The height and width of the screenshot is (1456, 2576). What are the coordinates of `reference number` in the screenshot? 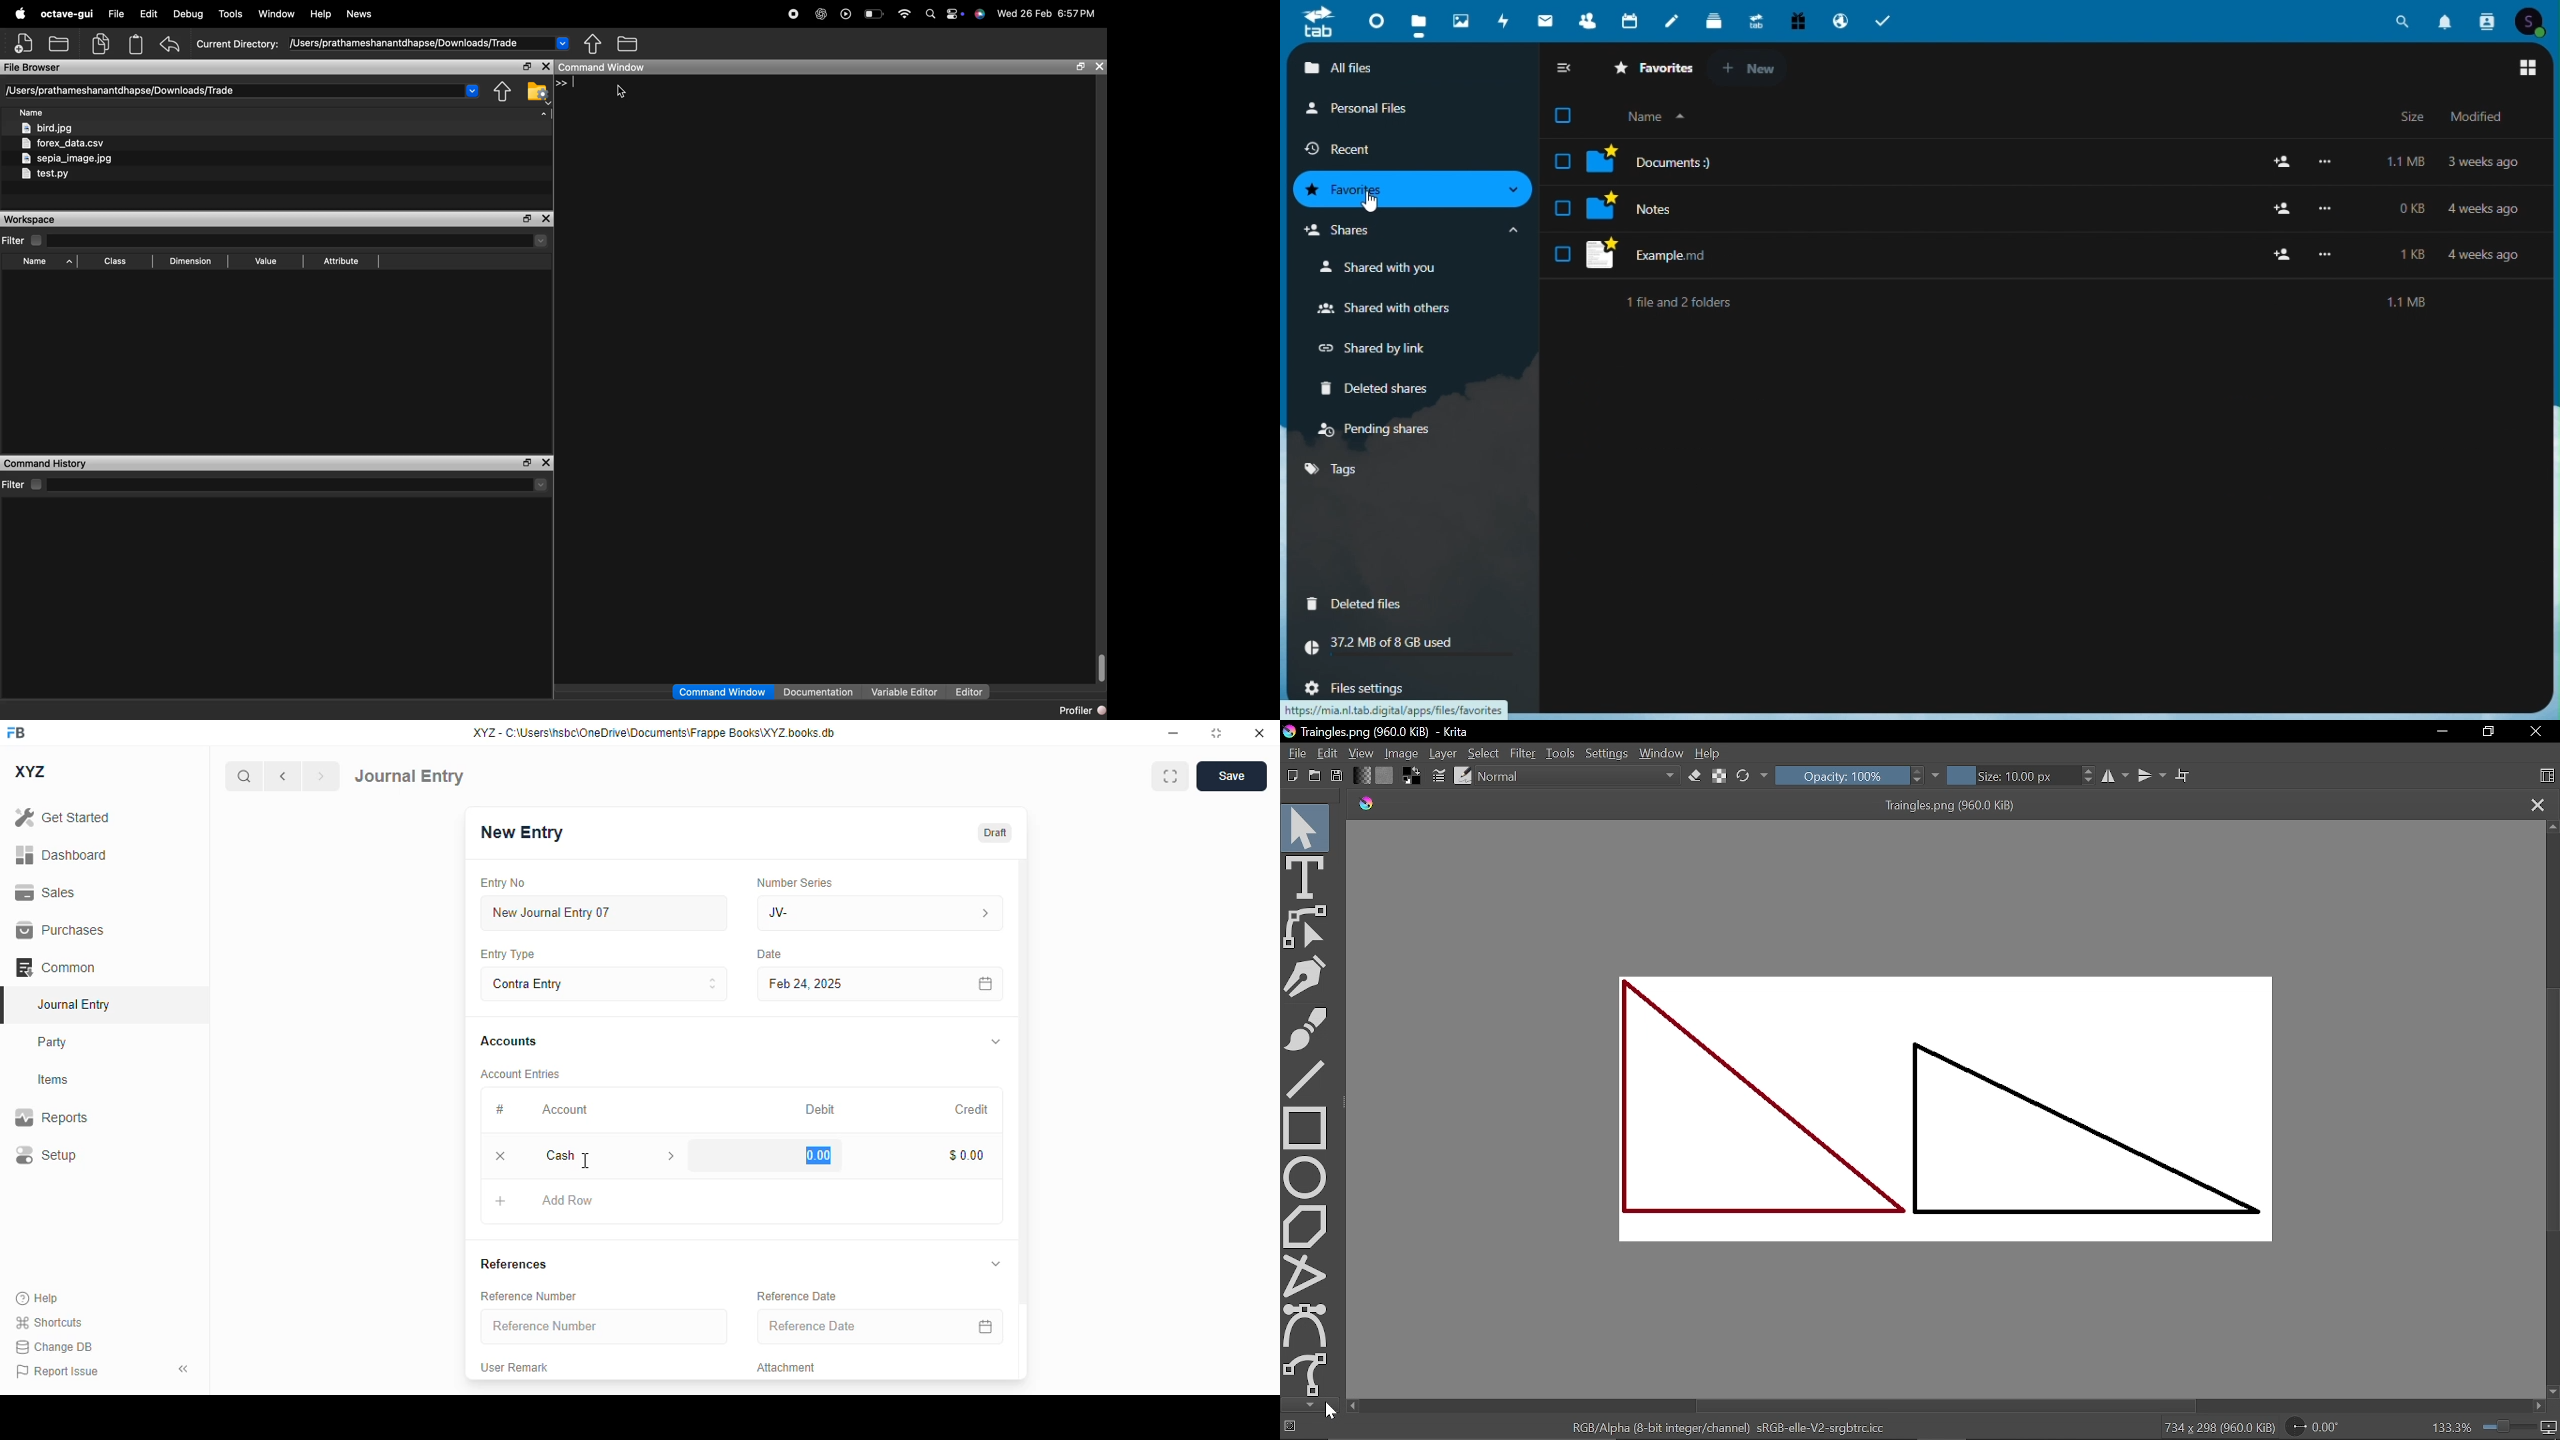 It's located at (605, 1327).